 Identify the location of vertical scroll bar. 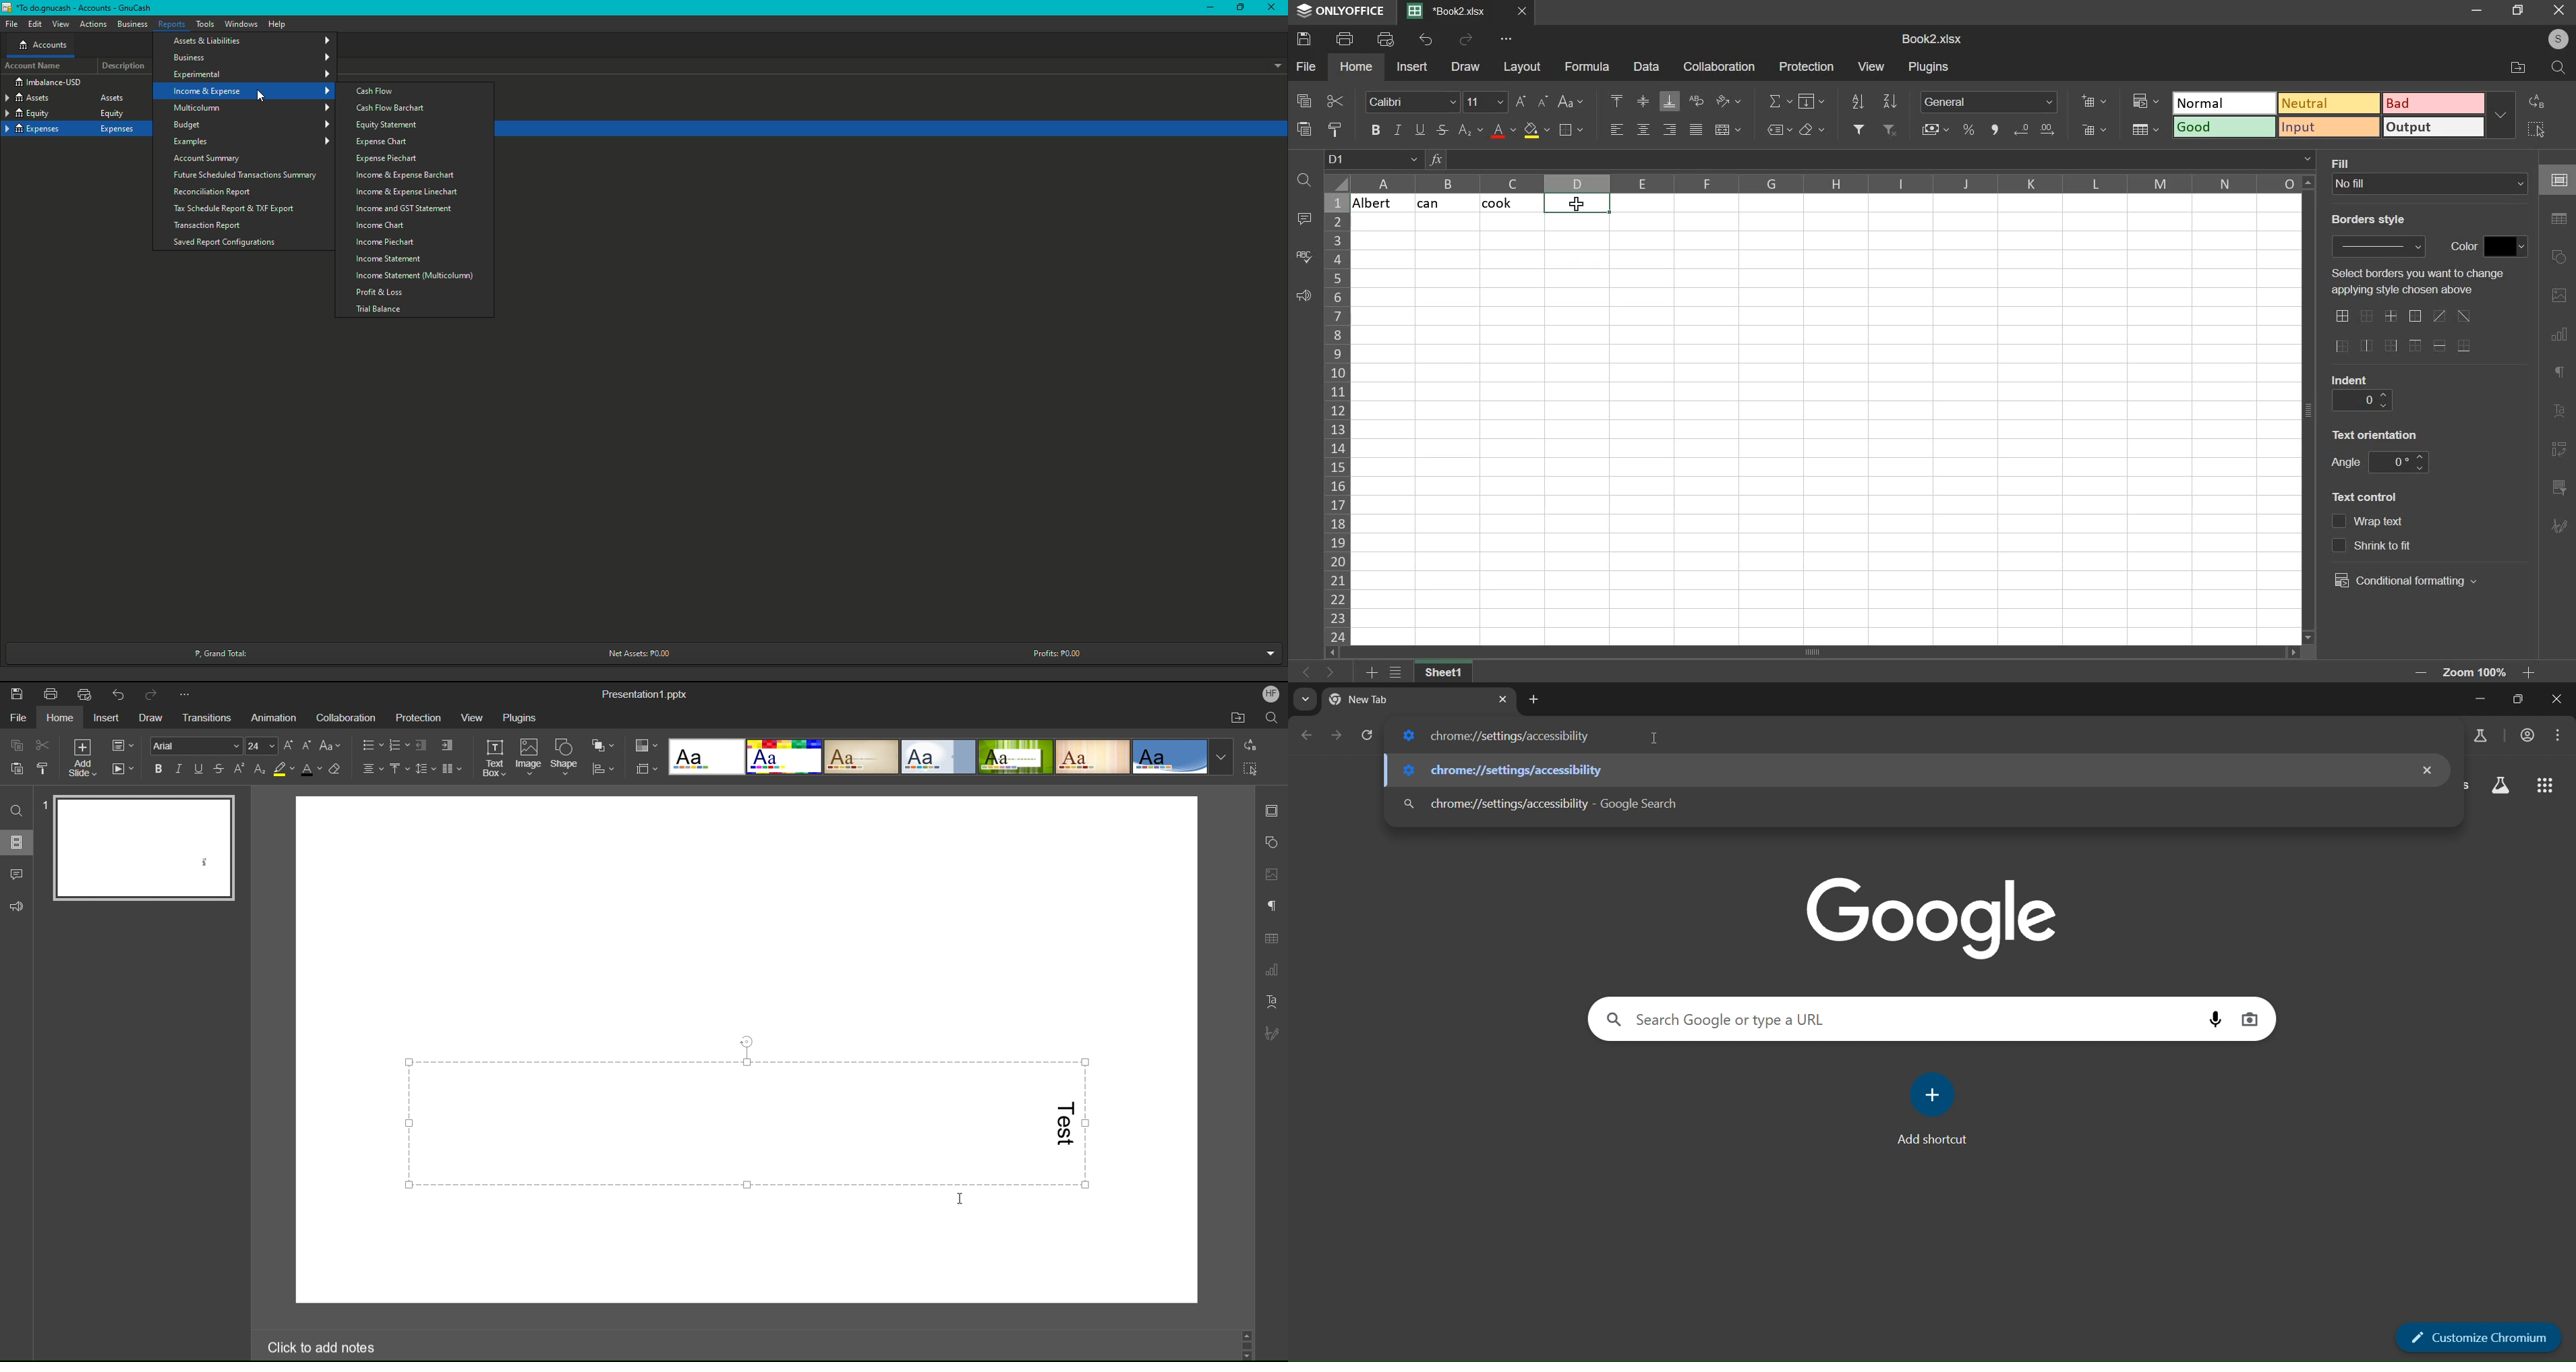
(2311, 409).